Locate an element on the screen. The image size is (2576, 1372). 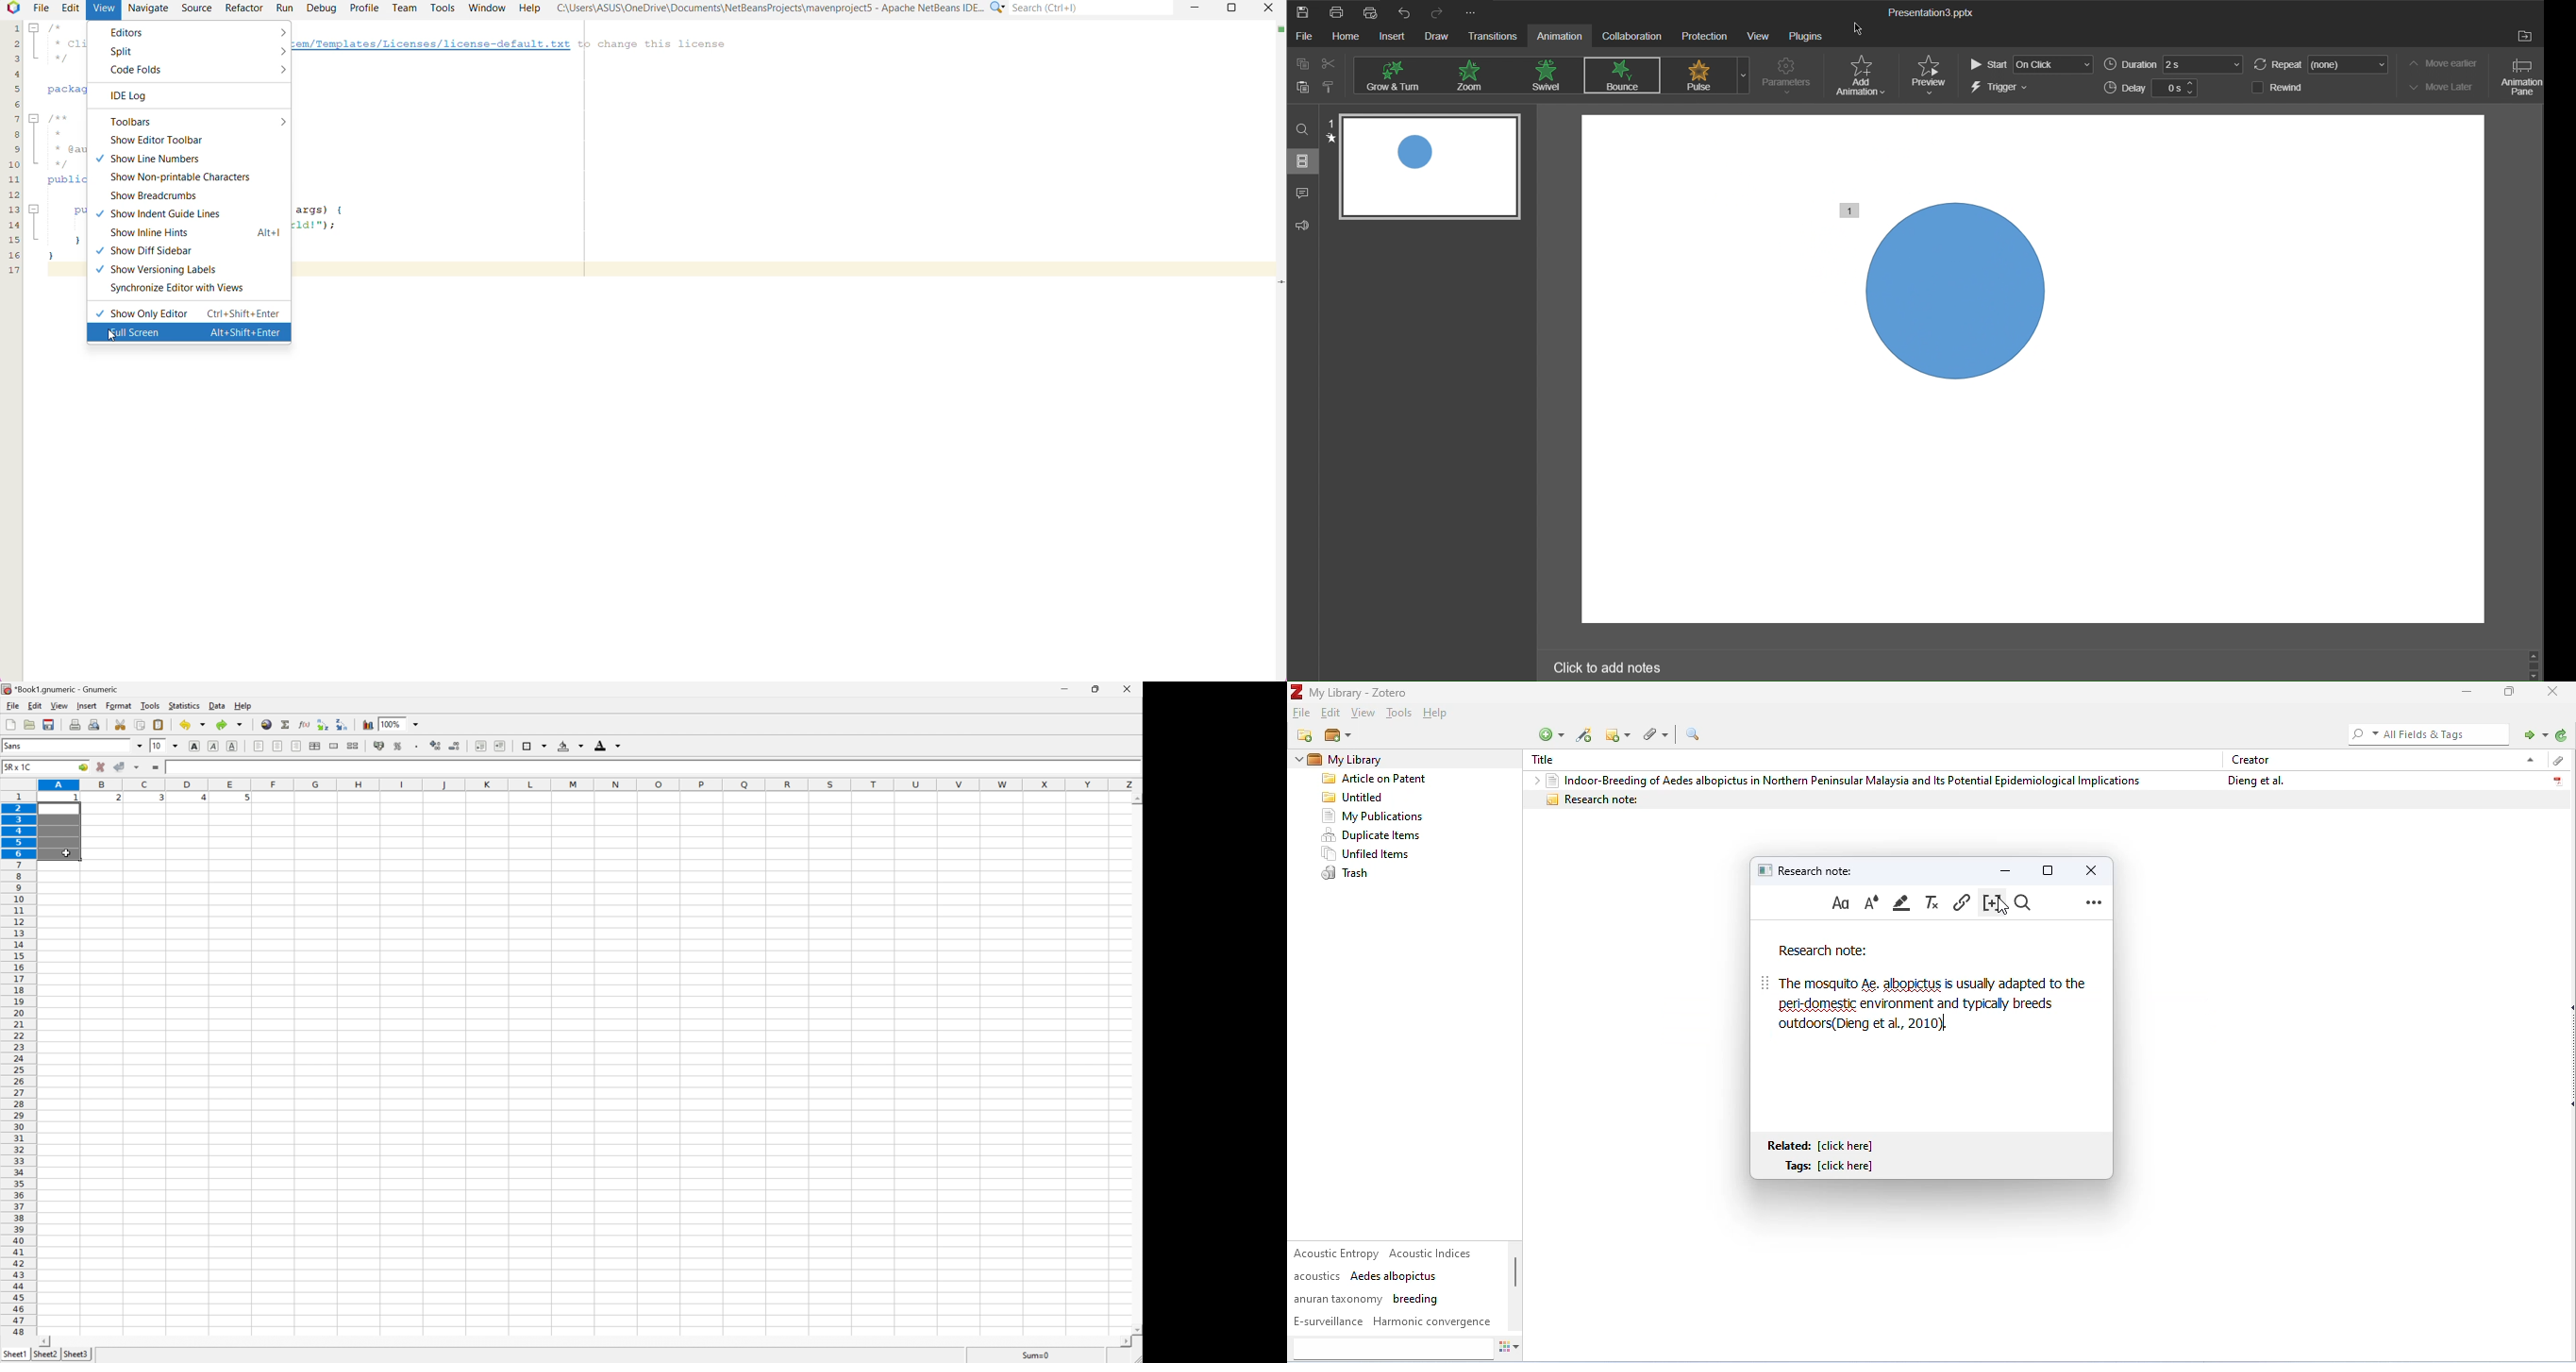
my library is located at coordinates (1376, 760).